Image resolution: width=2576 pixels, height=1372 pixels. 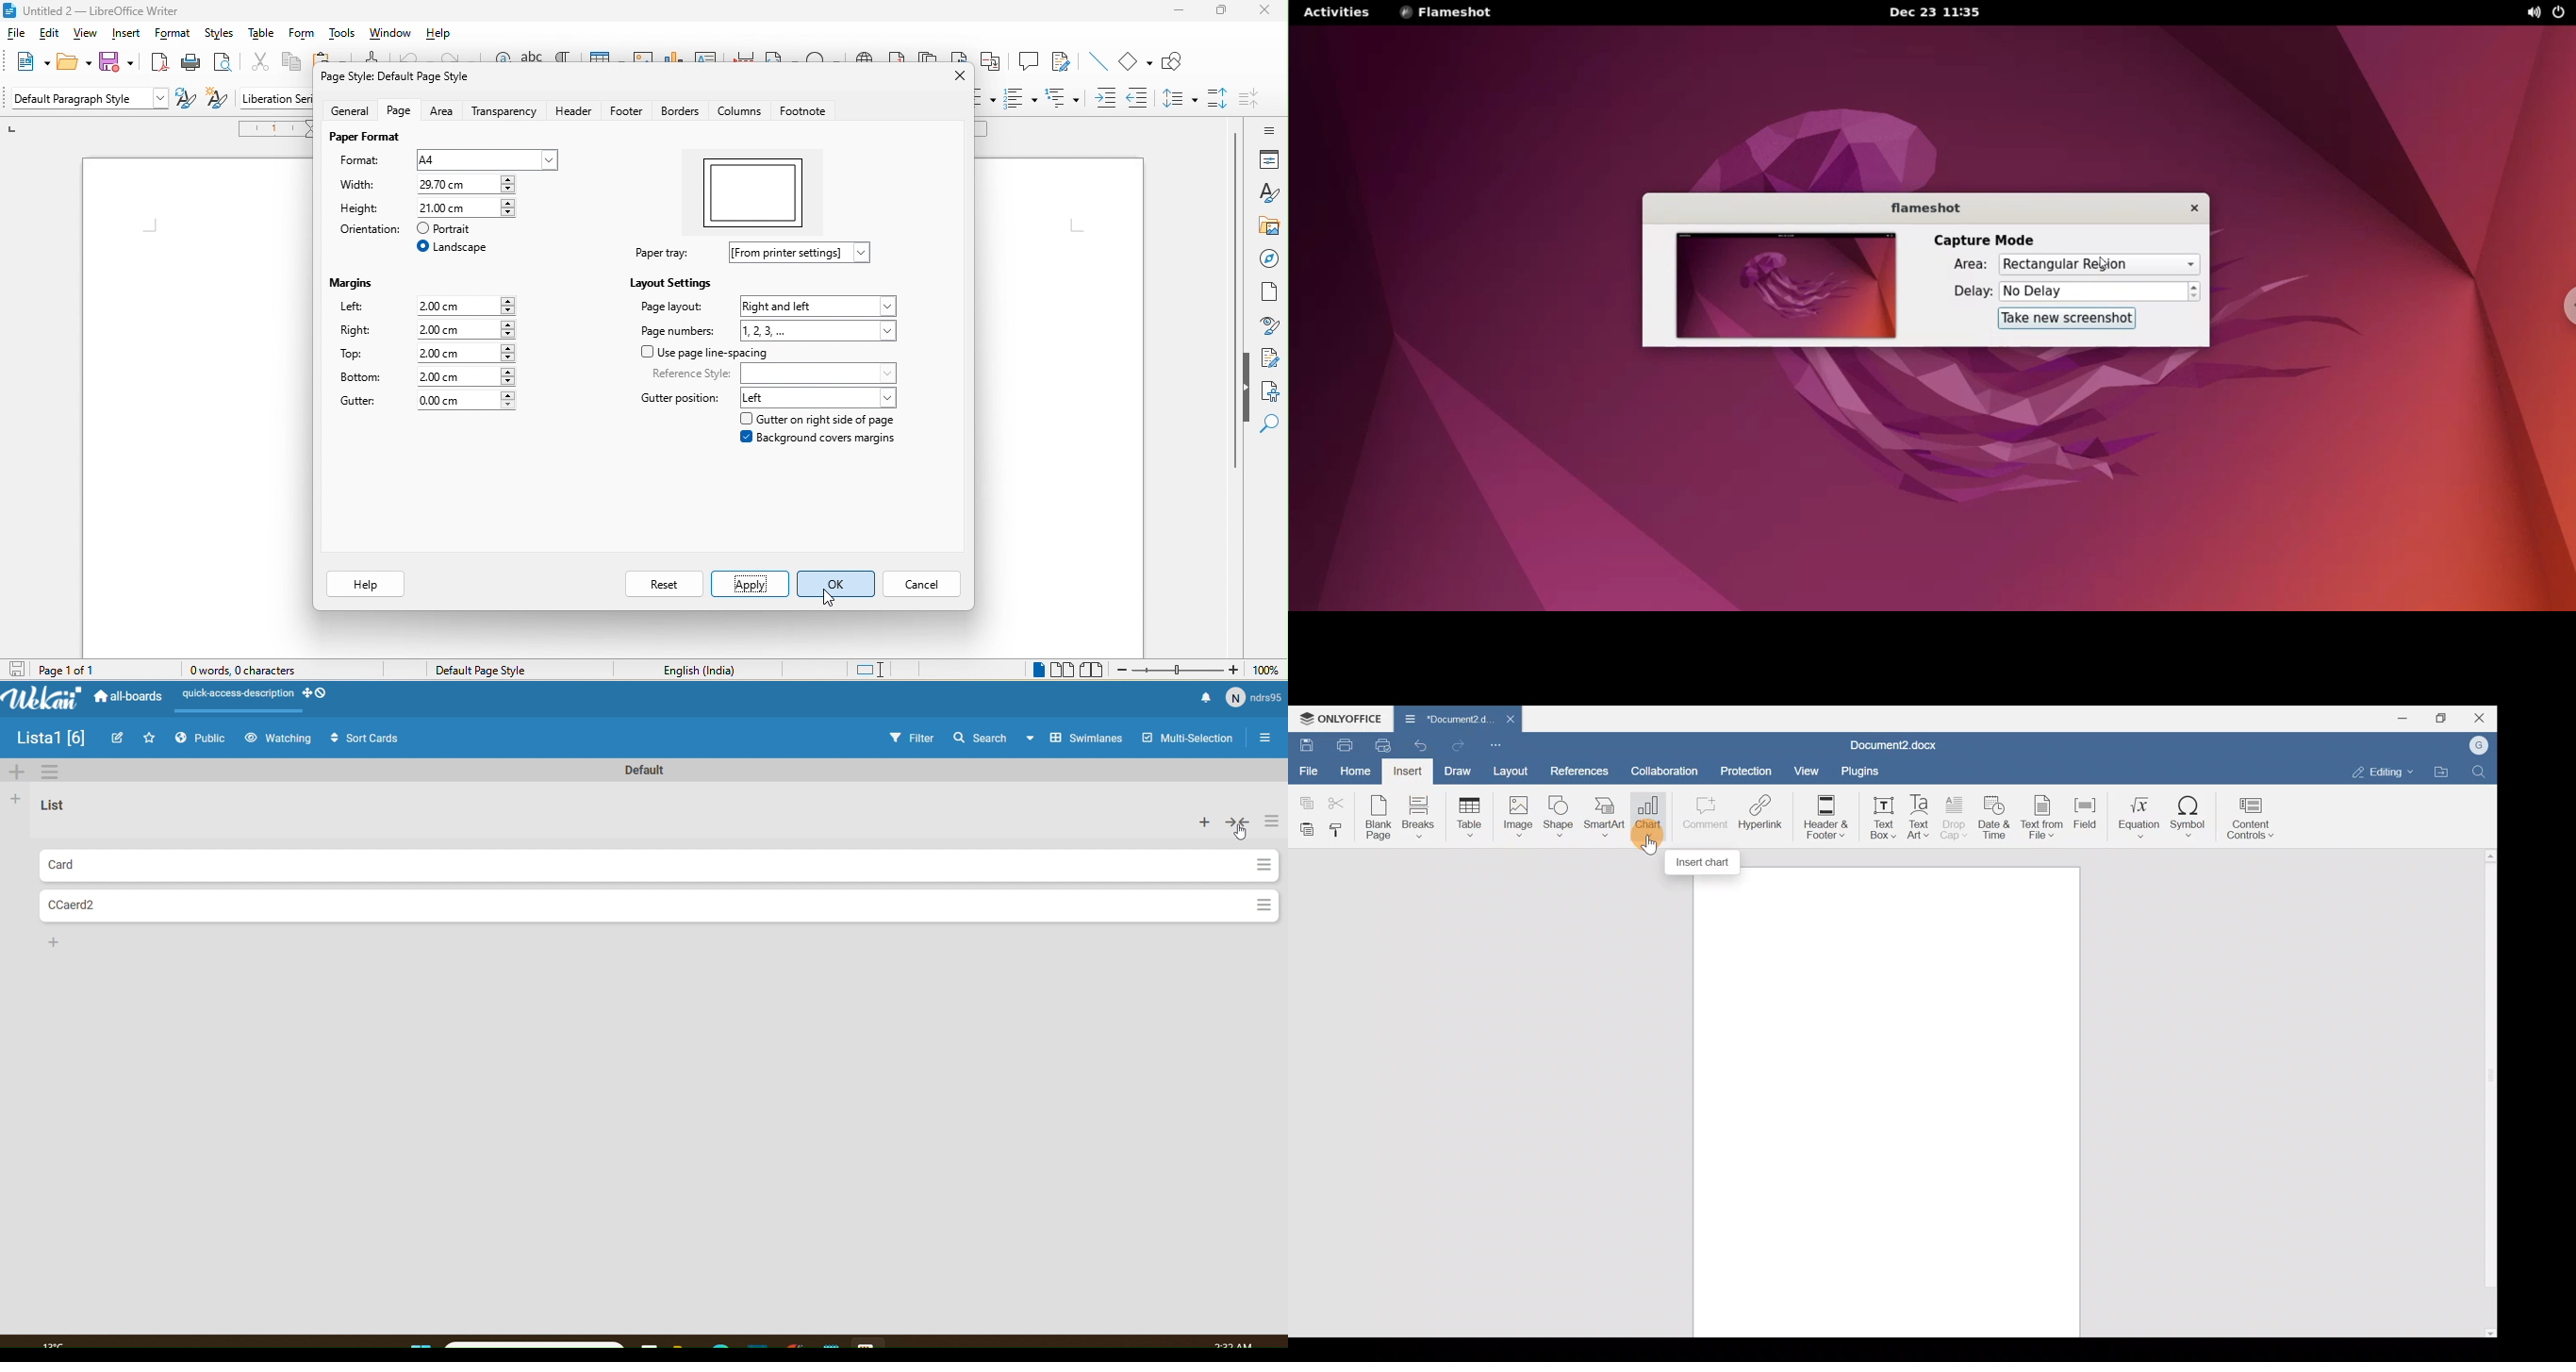 What do you see at coordinates (630, 112) in the screenshot?
I see `footer` at bounding box center [630, 112].